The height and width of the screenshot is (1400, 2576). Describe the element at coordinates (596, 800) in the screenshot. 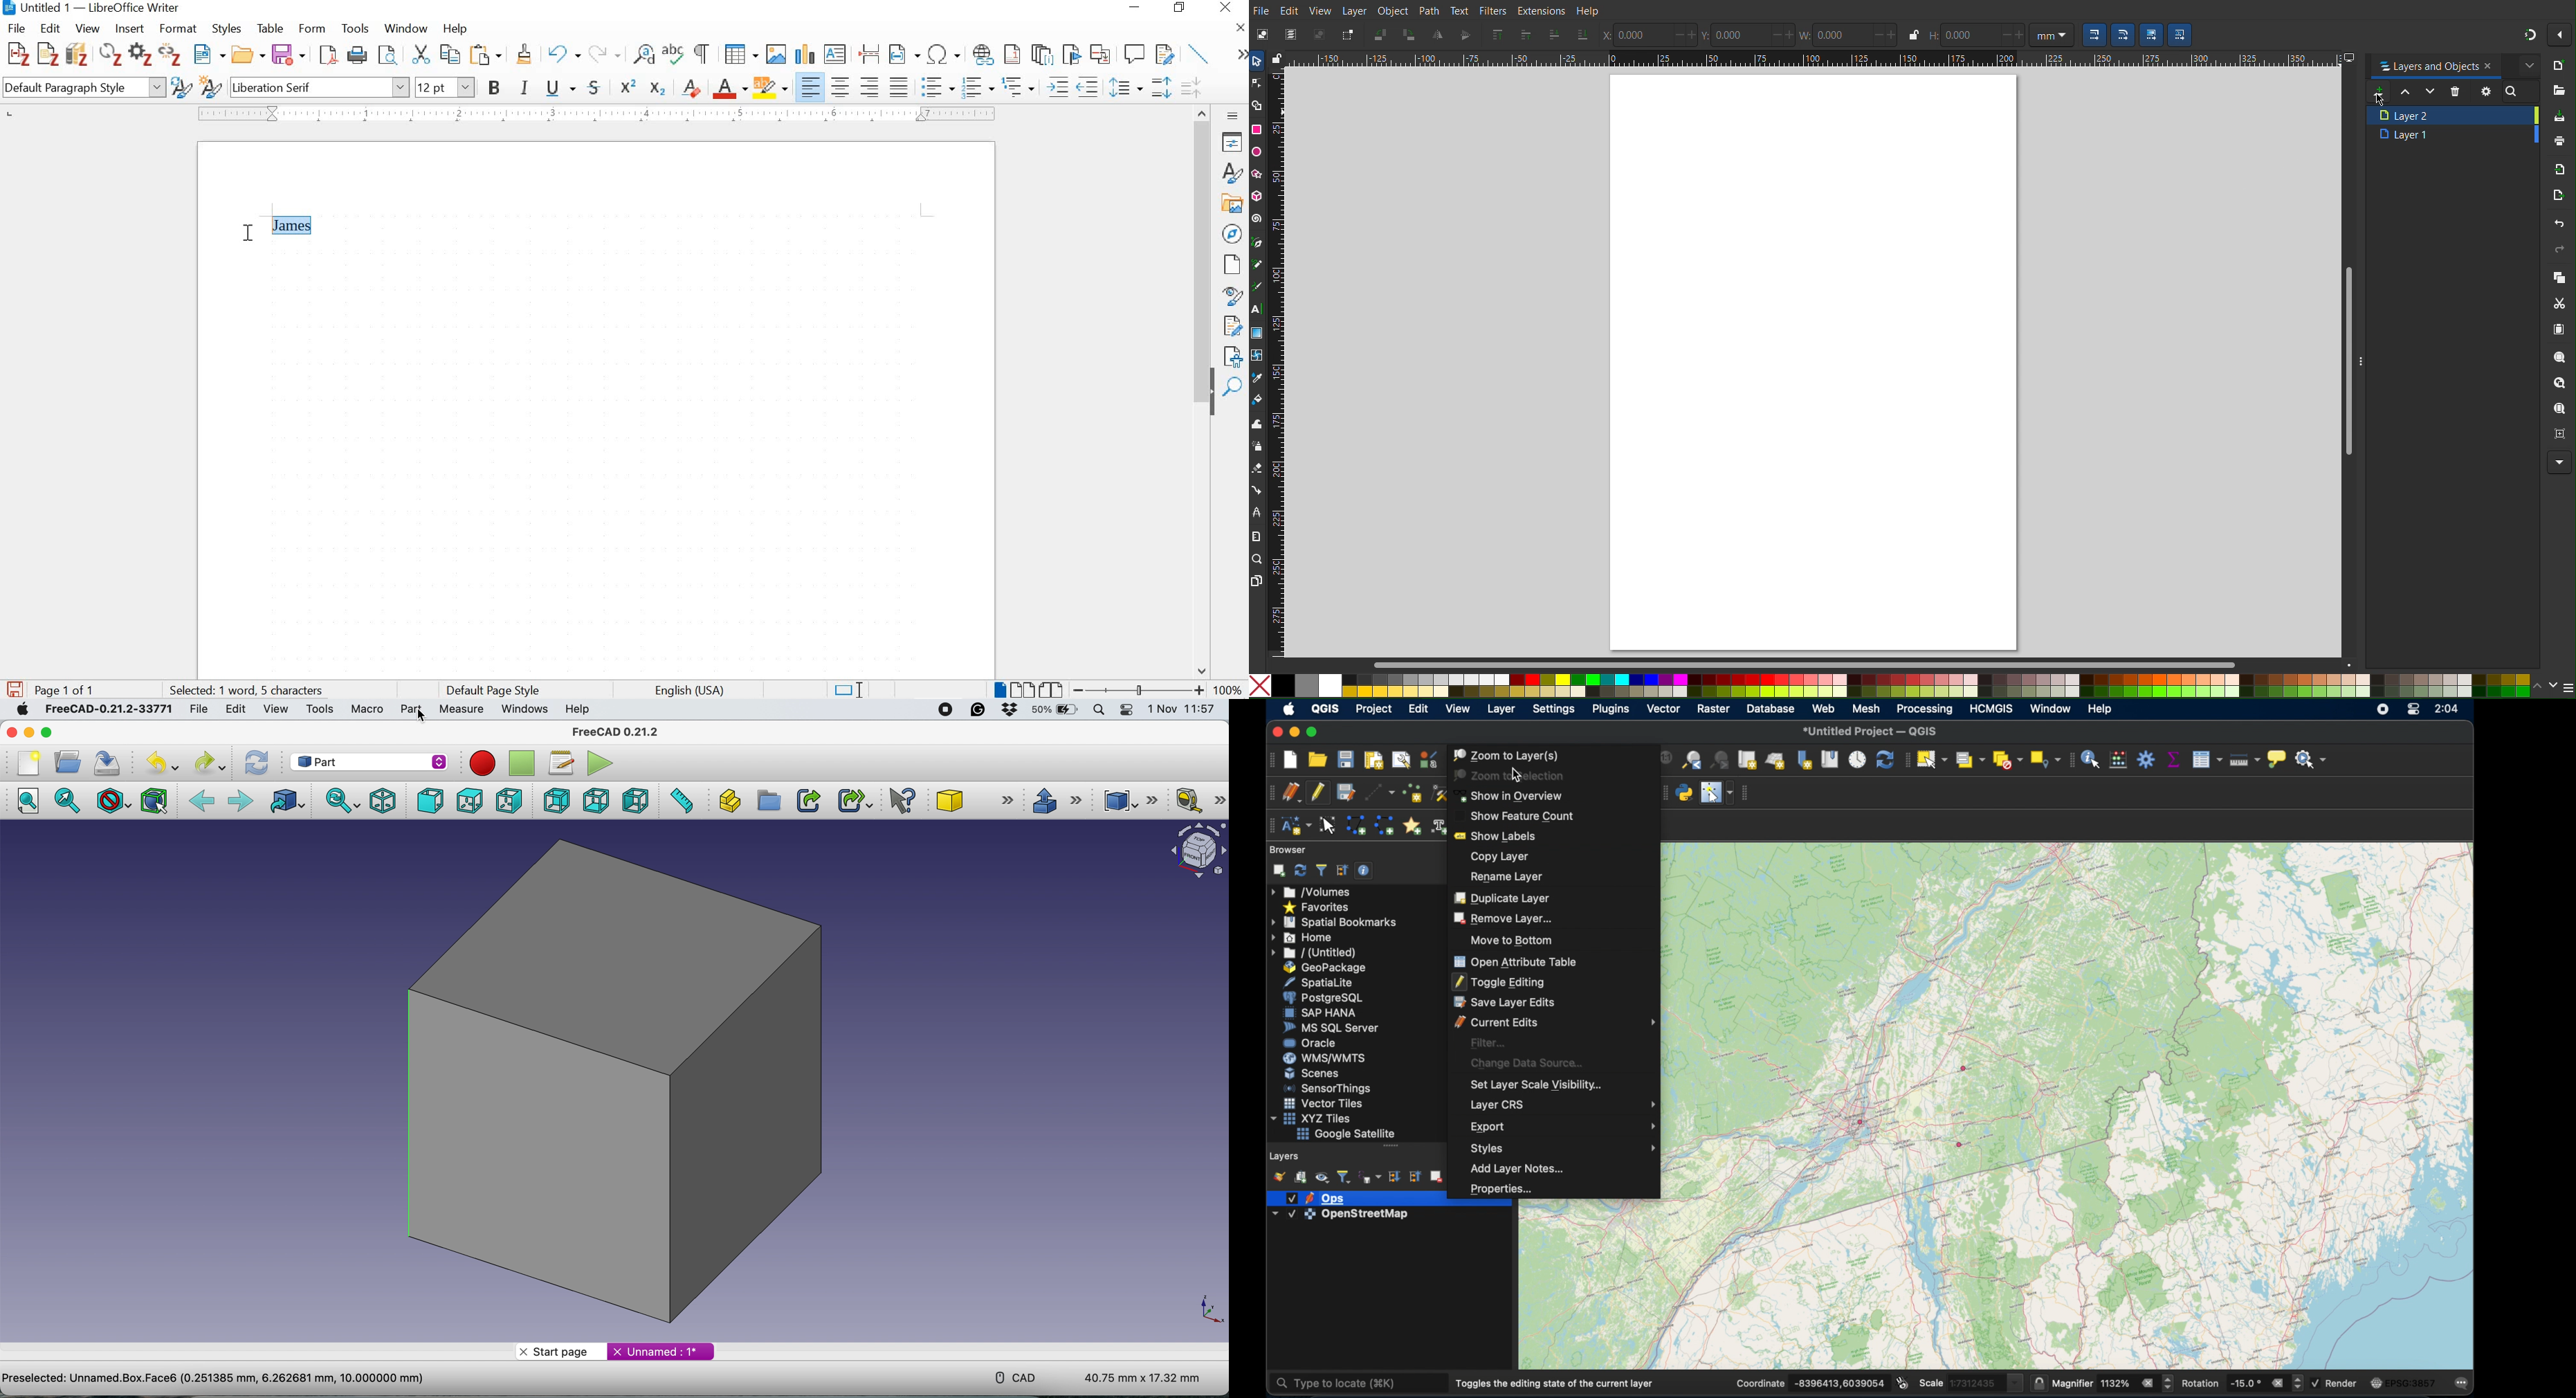

I see `bottom` at that location.